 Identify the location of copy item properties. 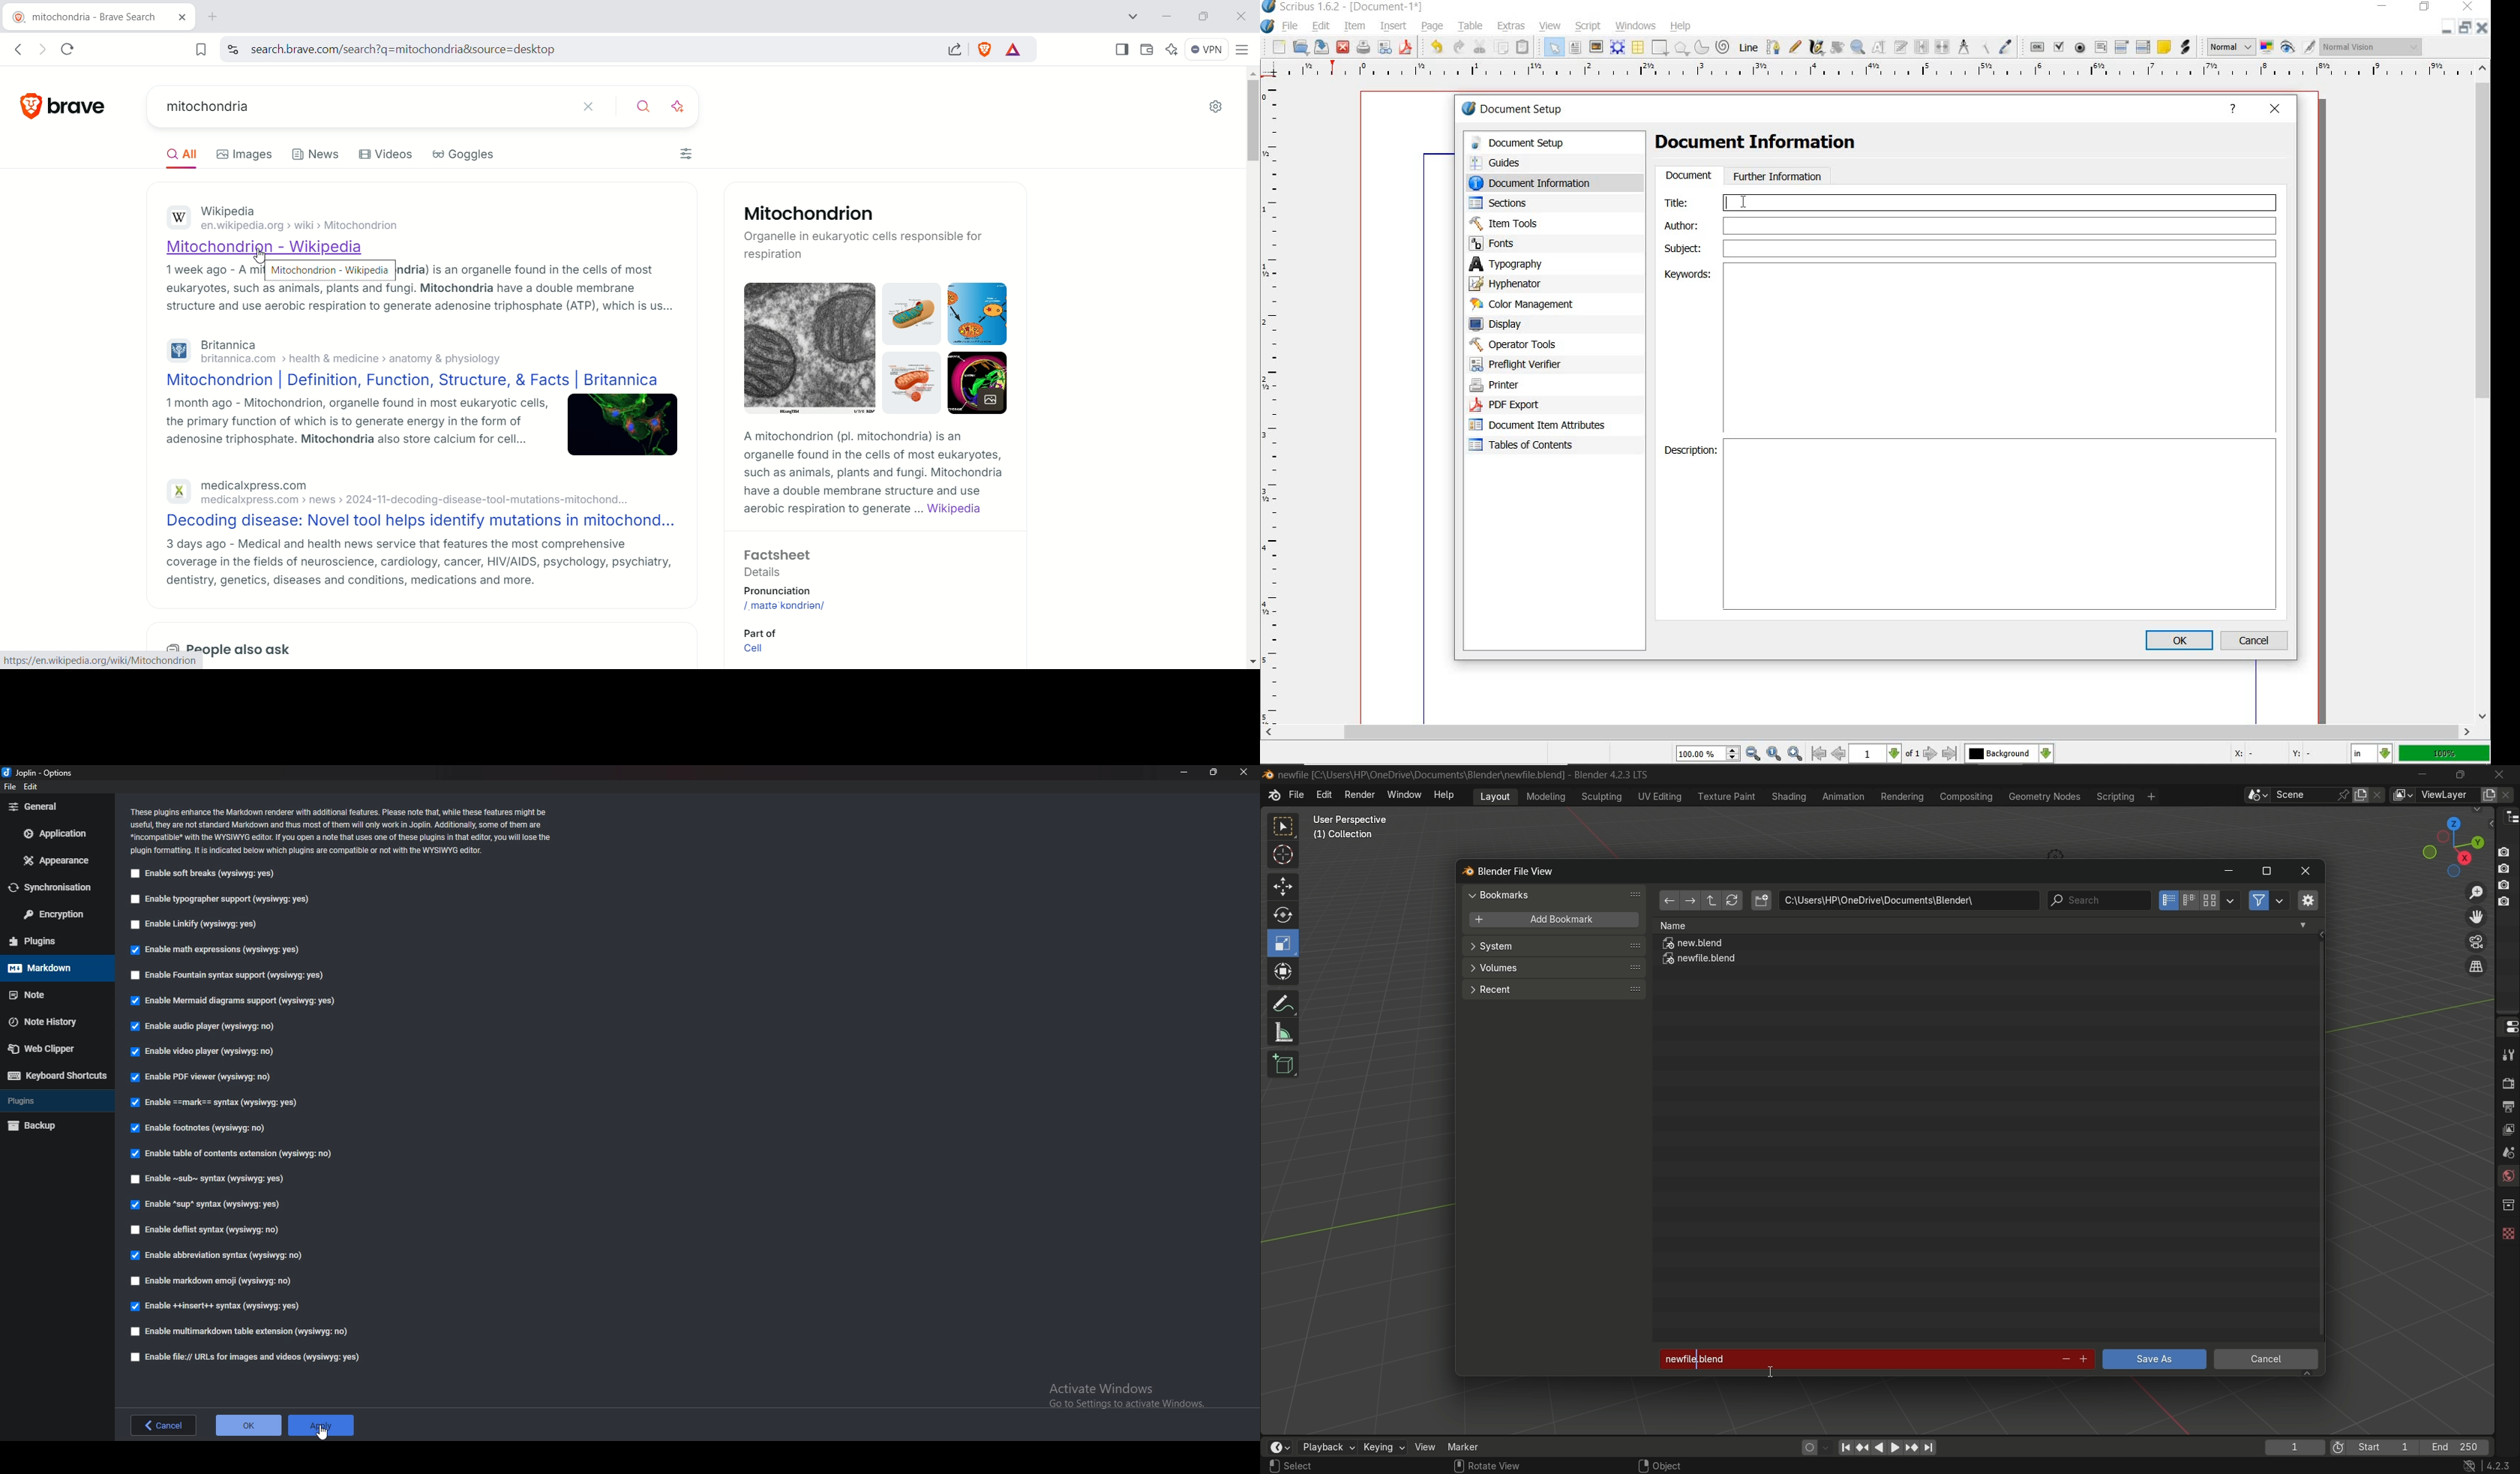
(1983, 48).